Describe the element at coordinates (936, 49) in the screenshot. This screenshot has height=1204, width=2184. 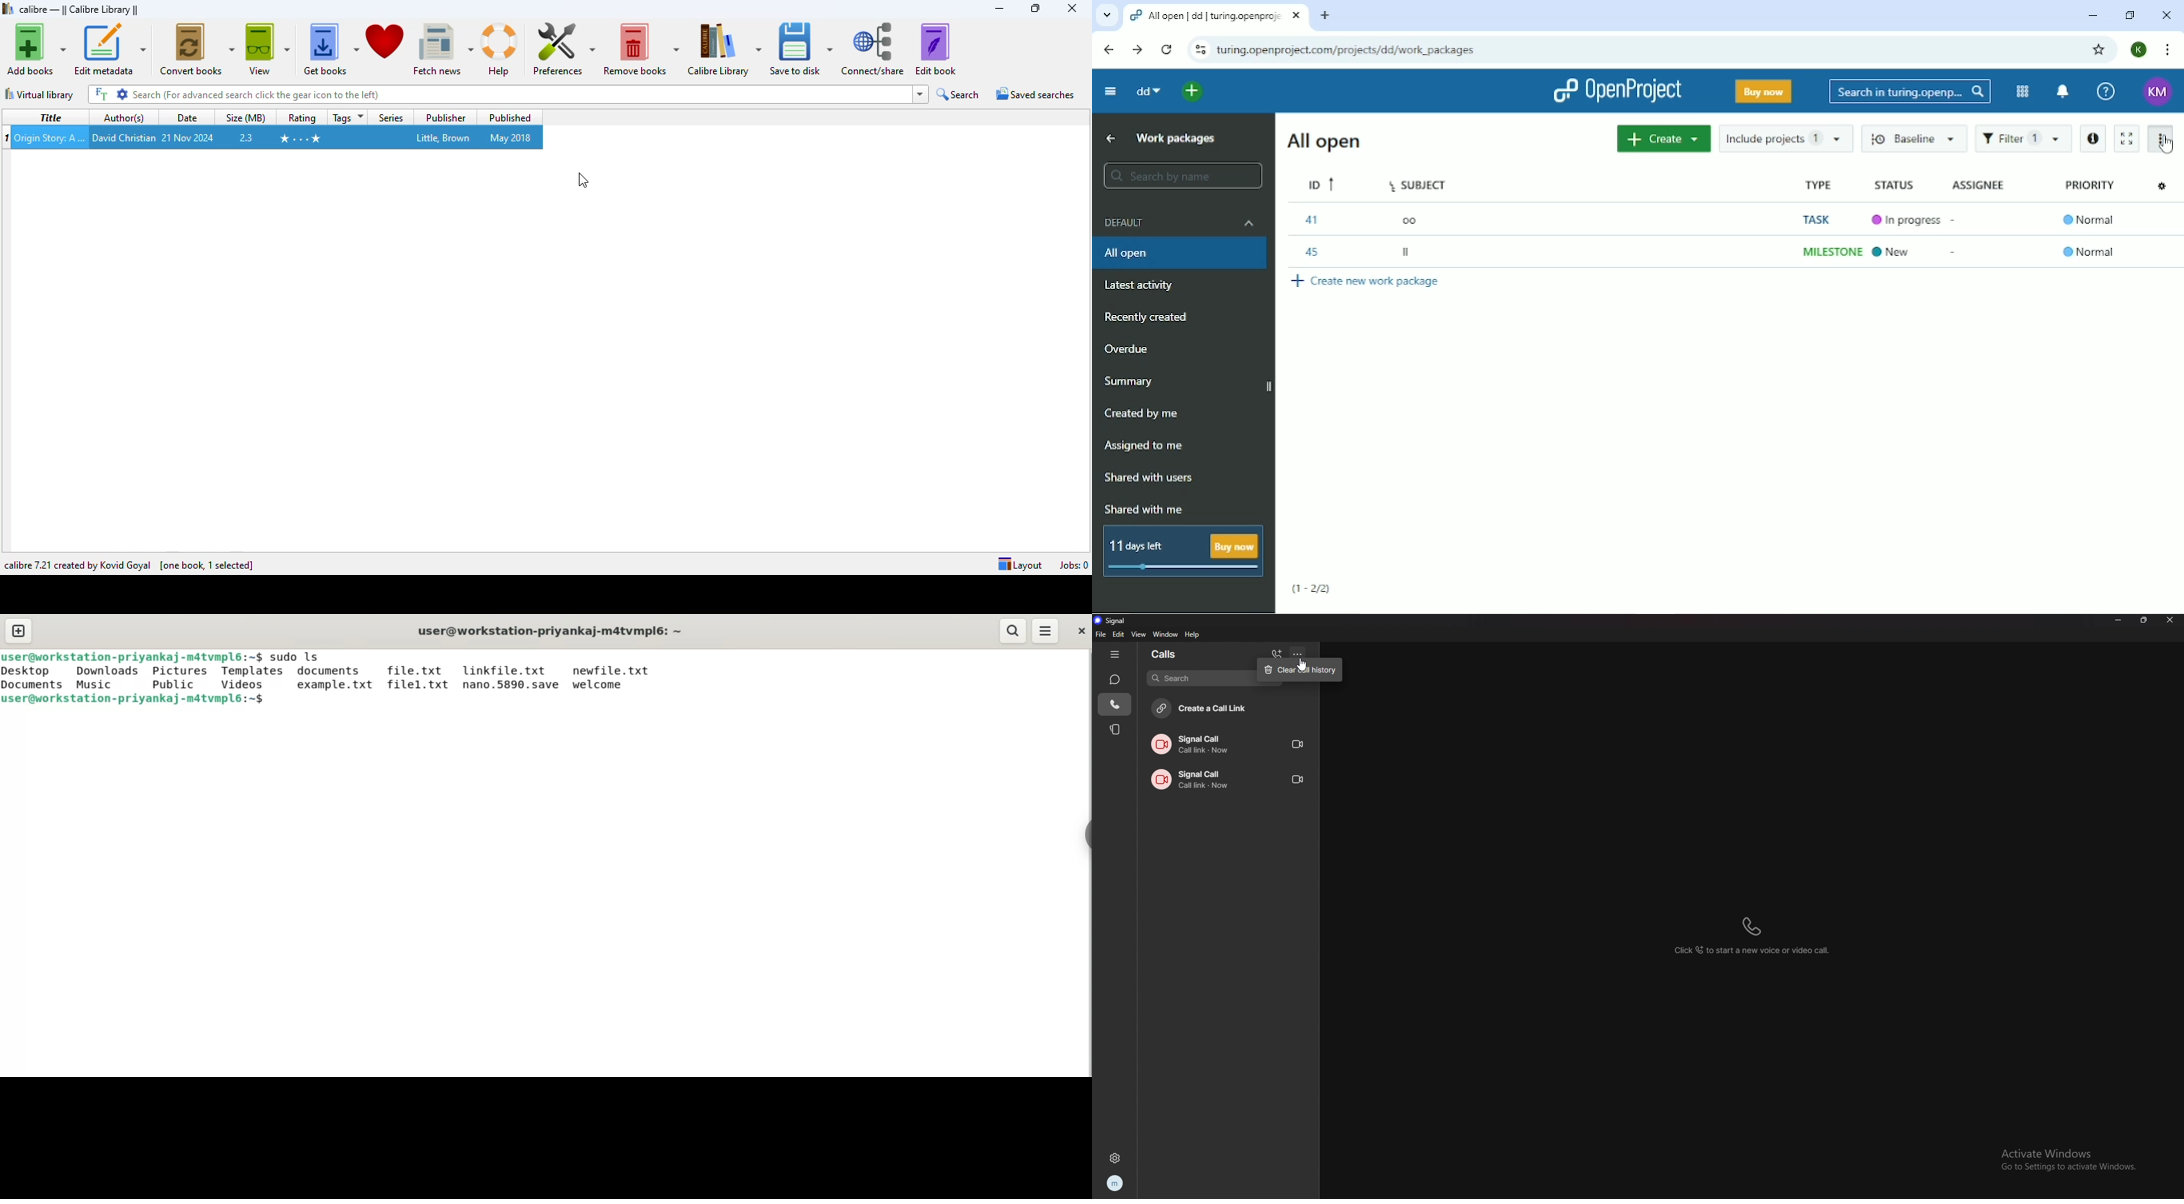
I see `edit book` at that location.